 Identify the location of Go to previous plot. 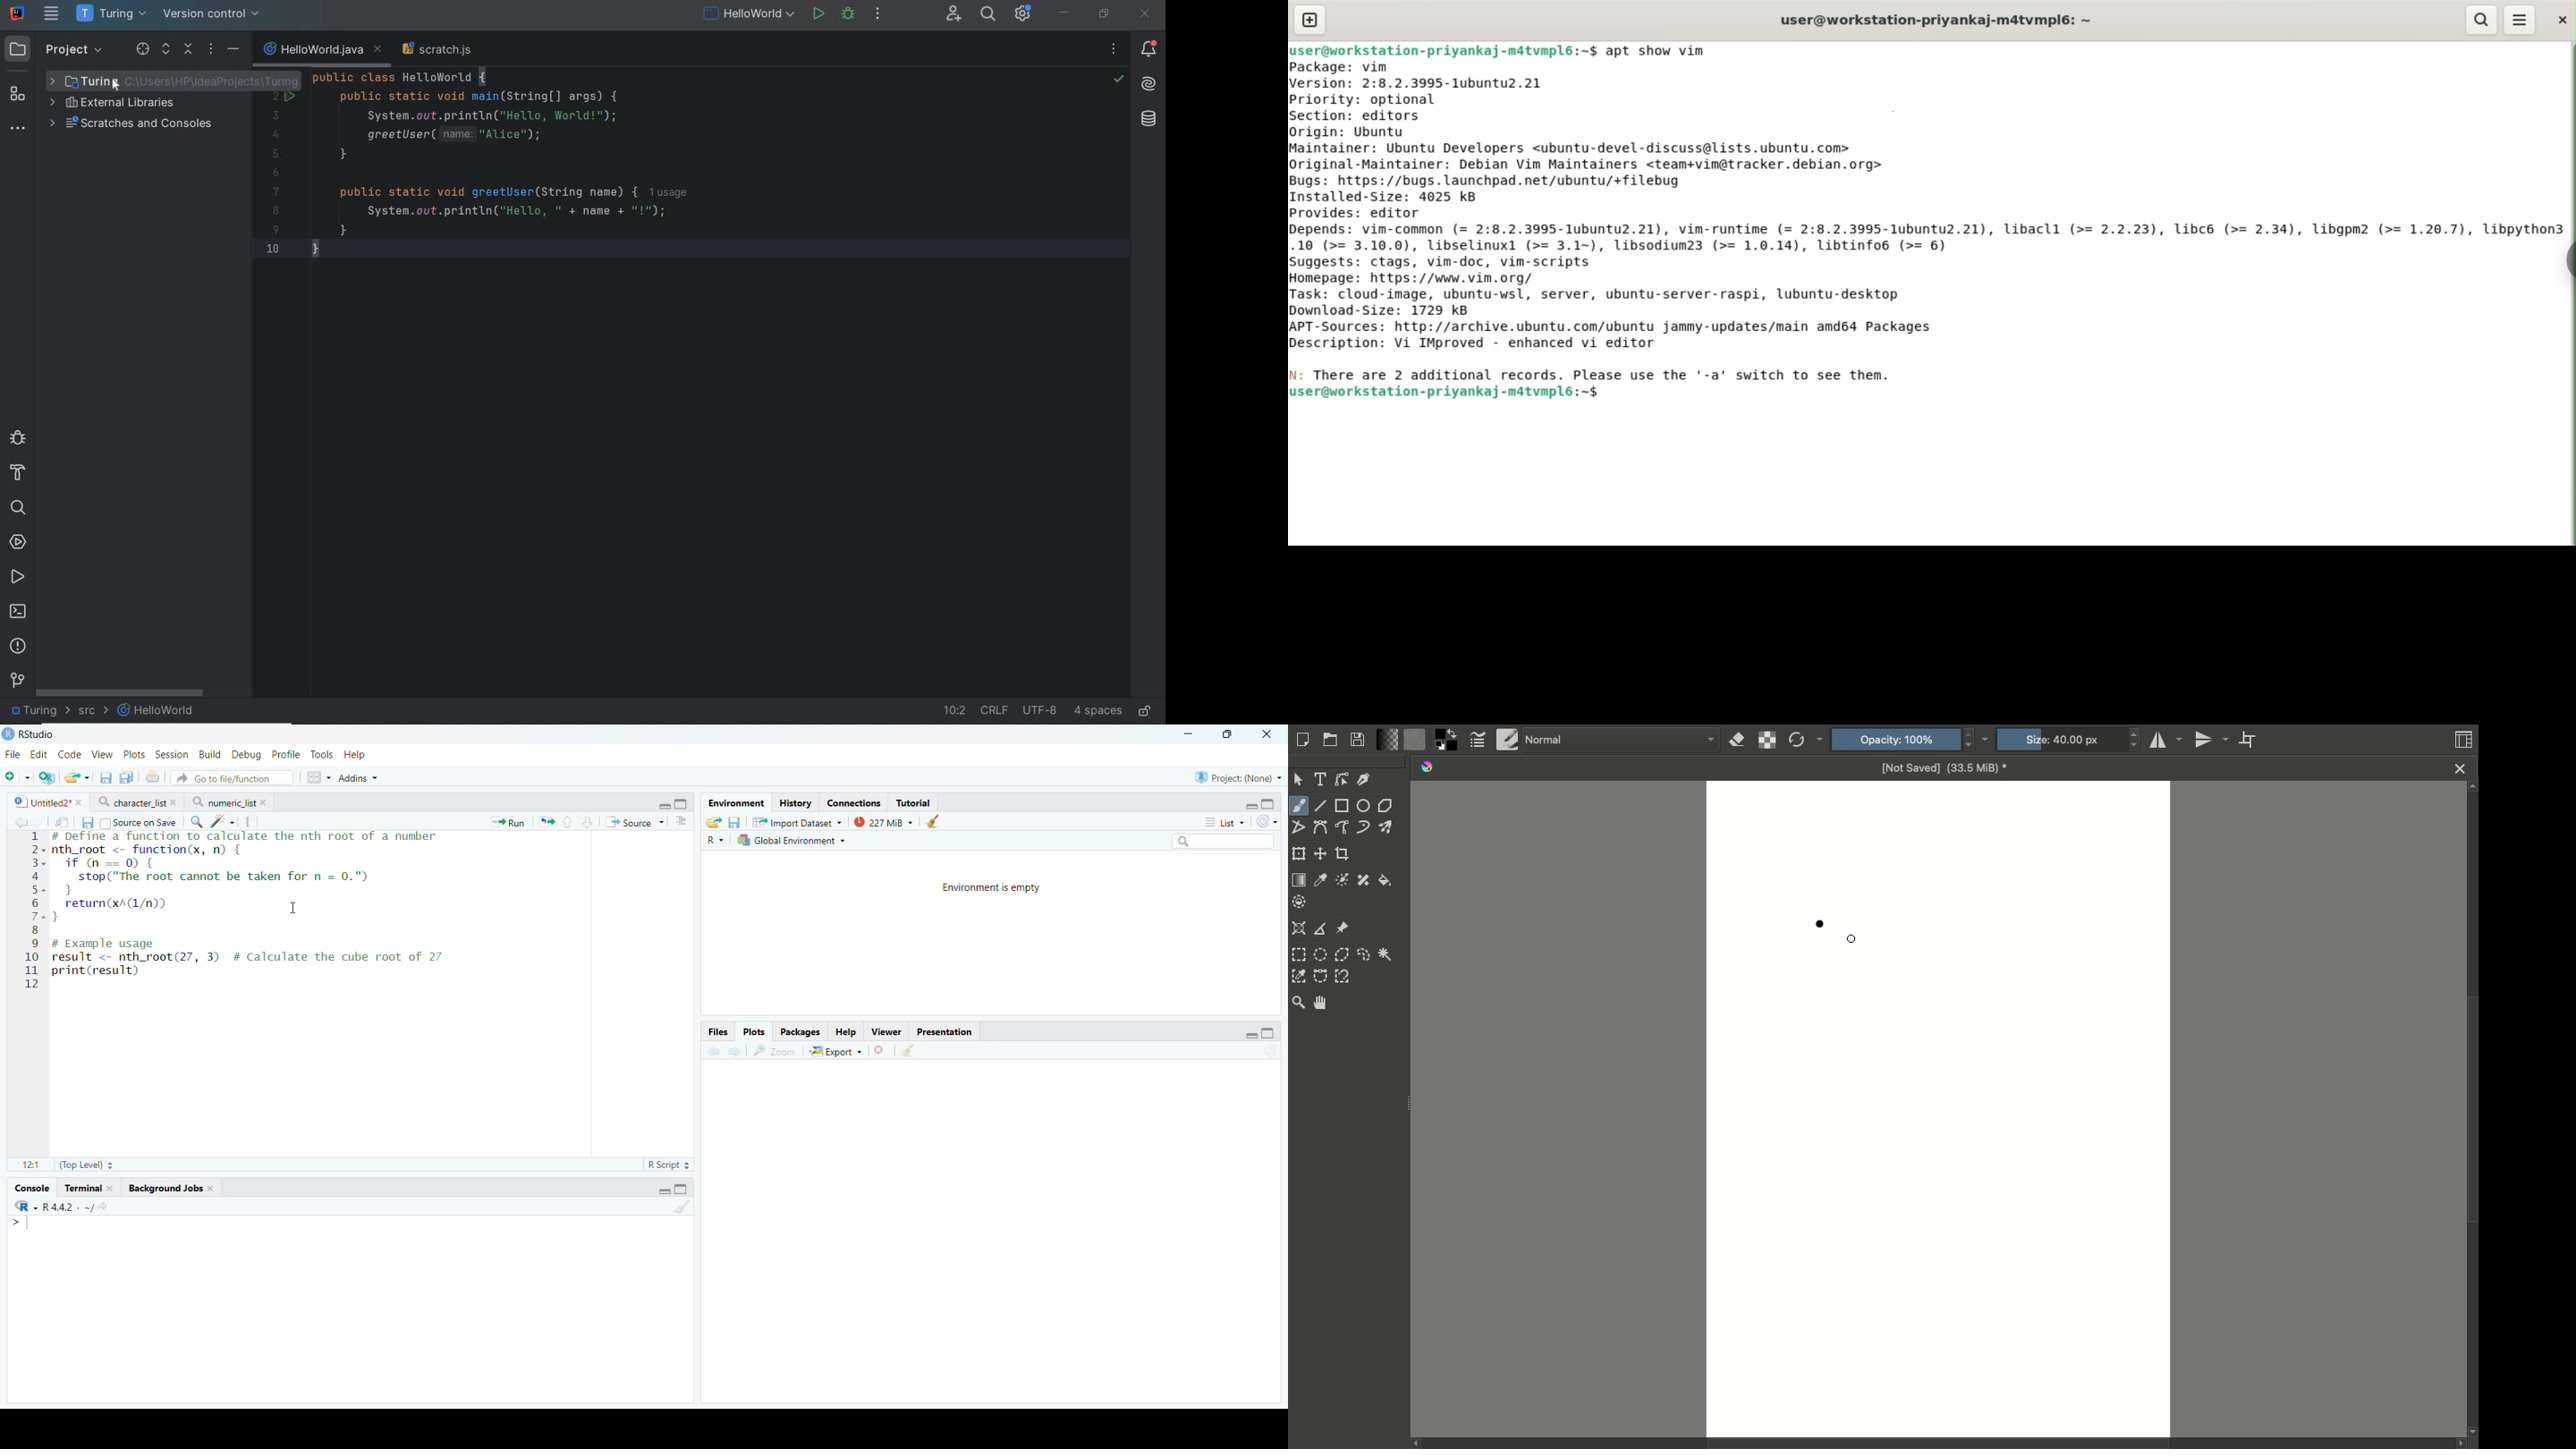
(712, 1050).